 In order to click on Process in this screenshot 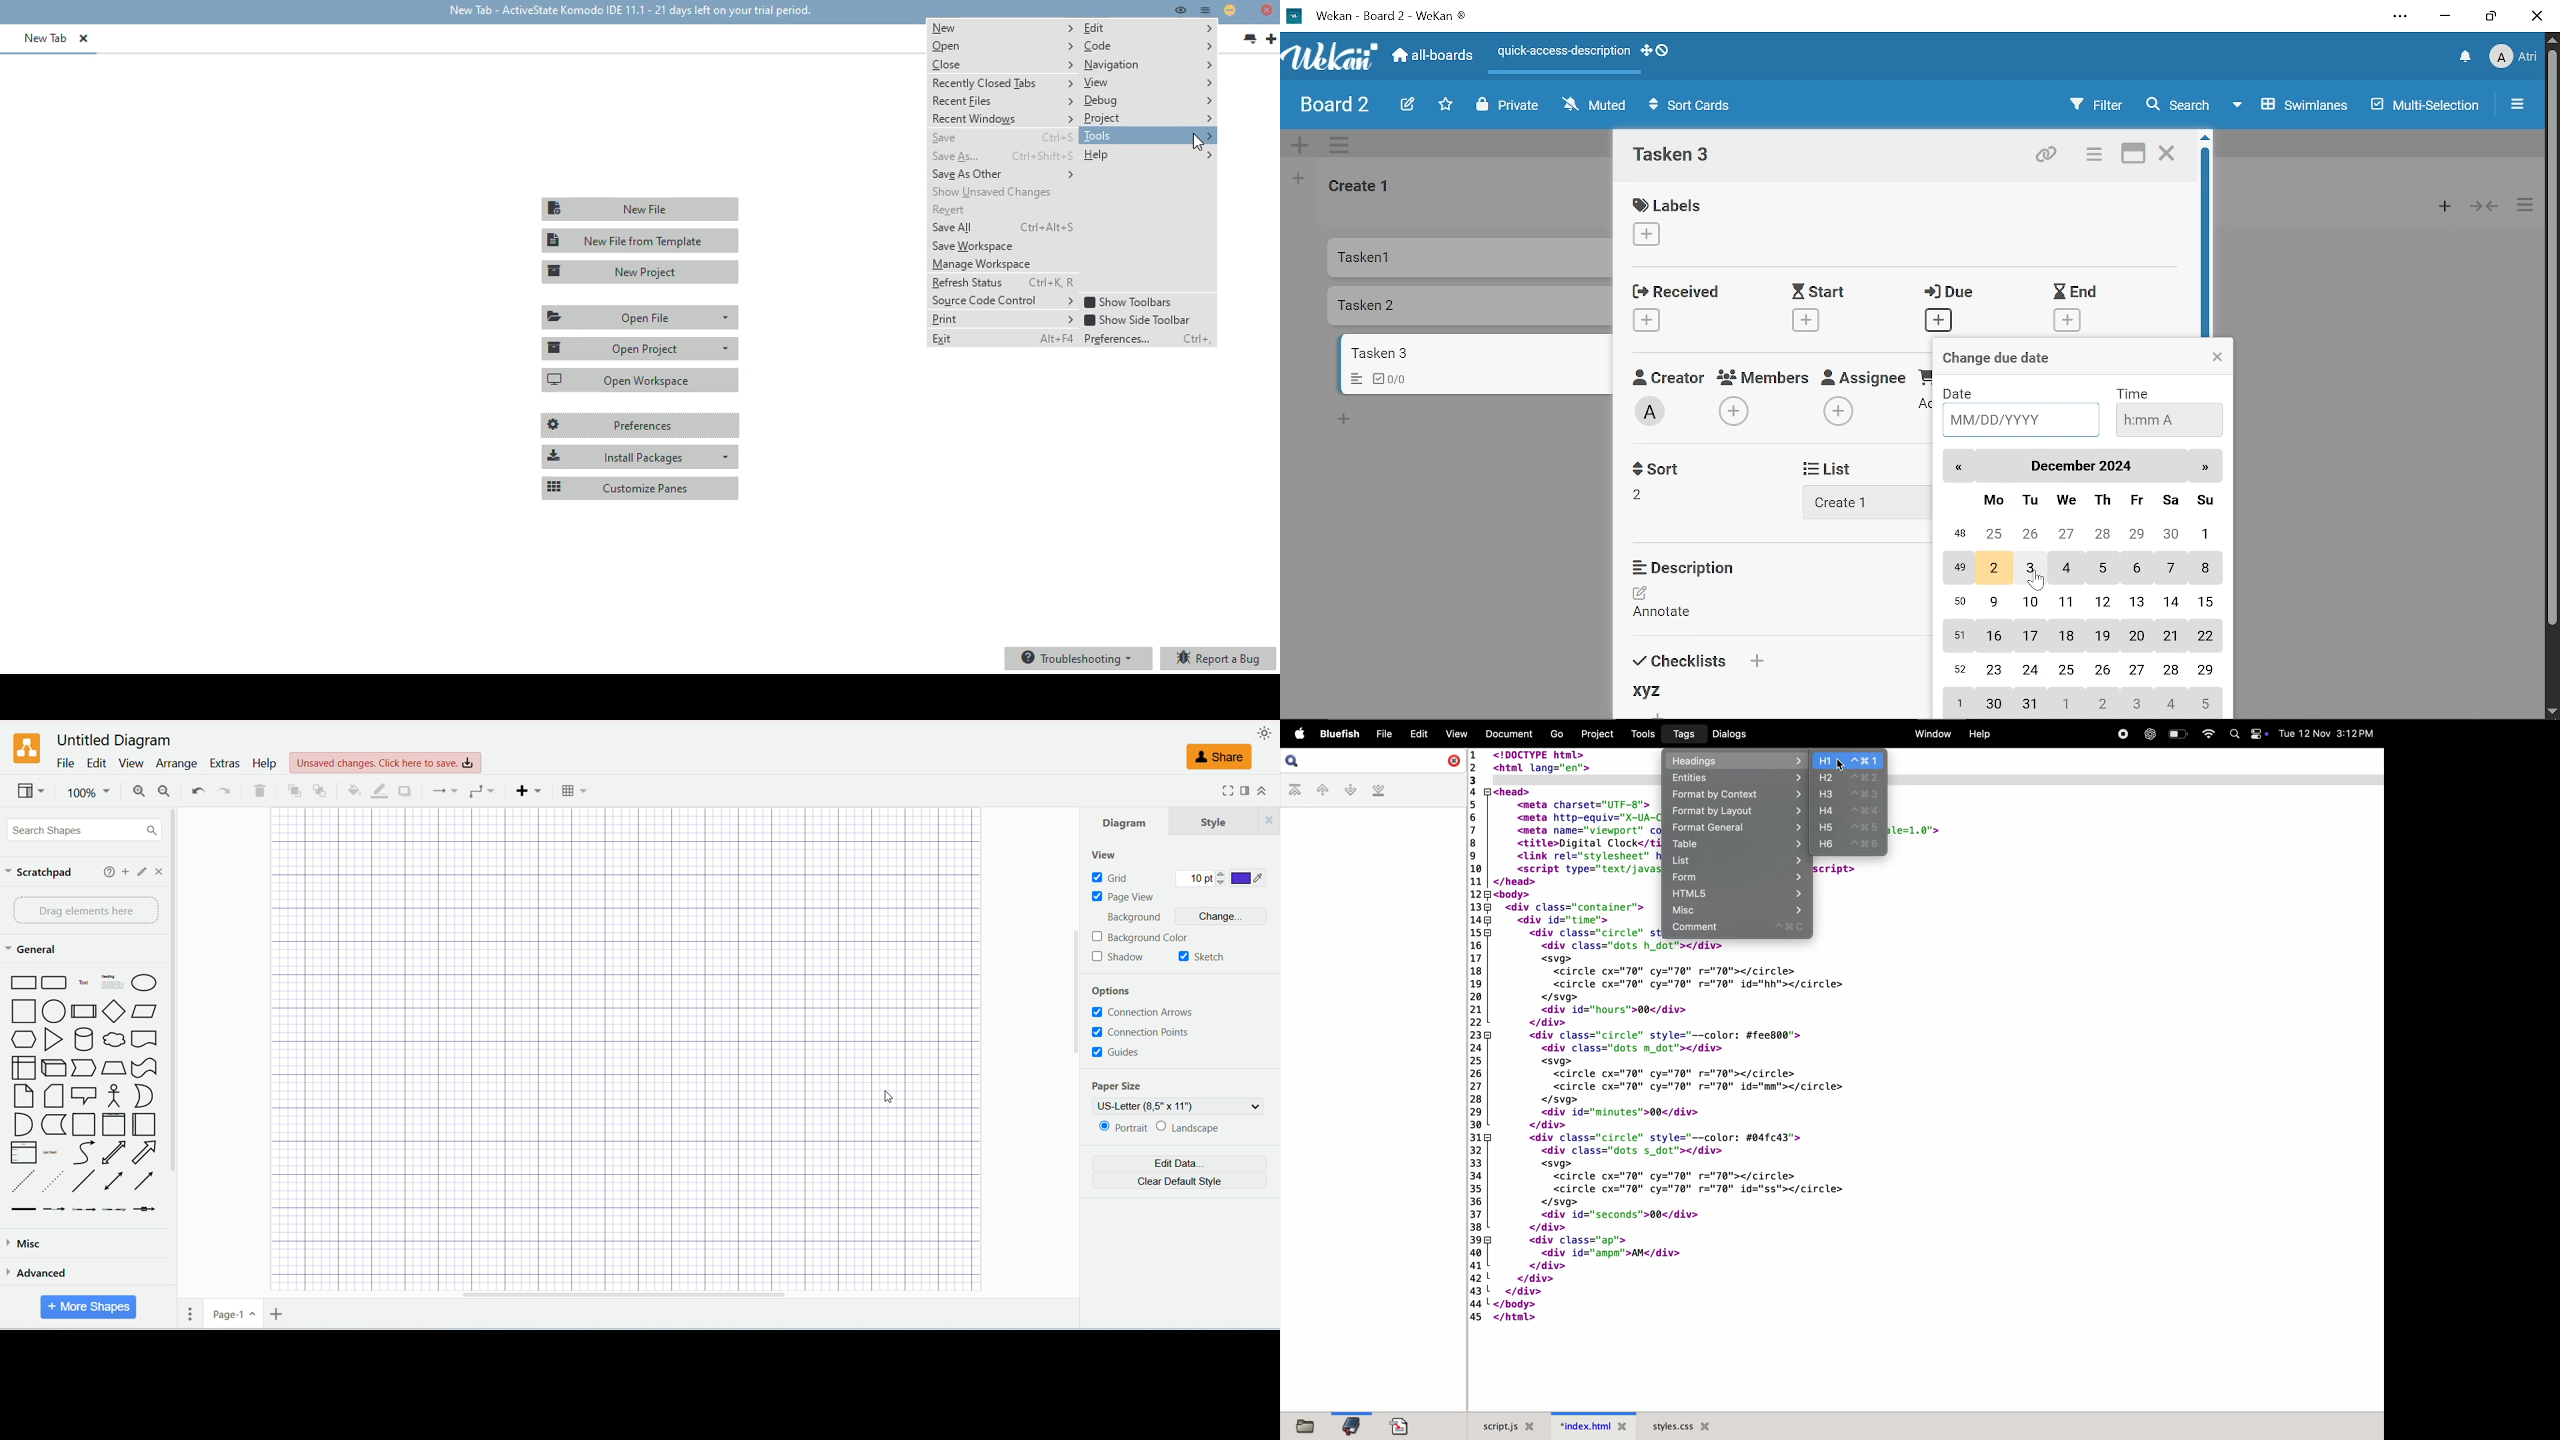, I will do `click(84, 1013)`.